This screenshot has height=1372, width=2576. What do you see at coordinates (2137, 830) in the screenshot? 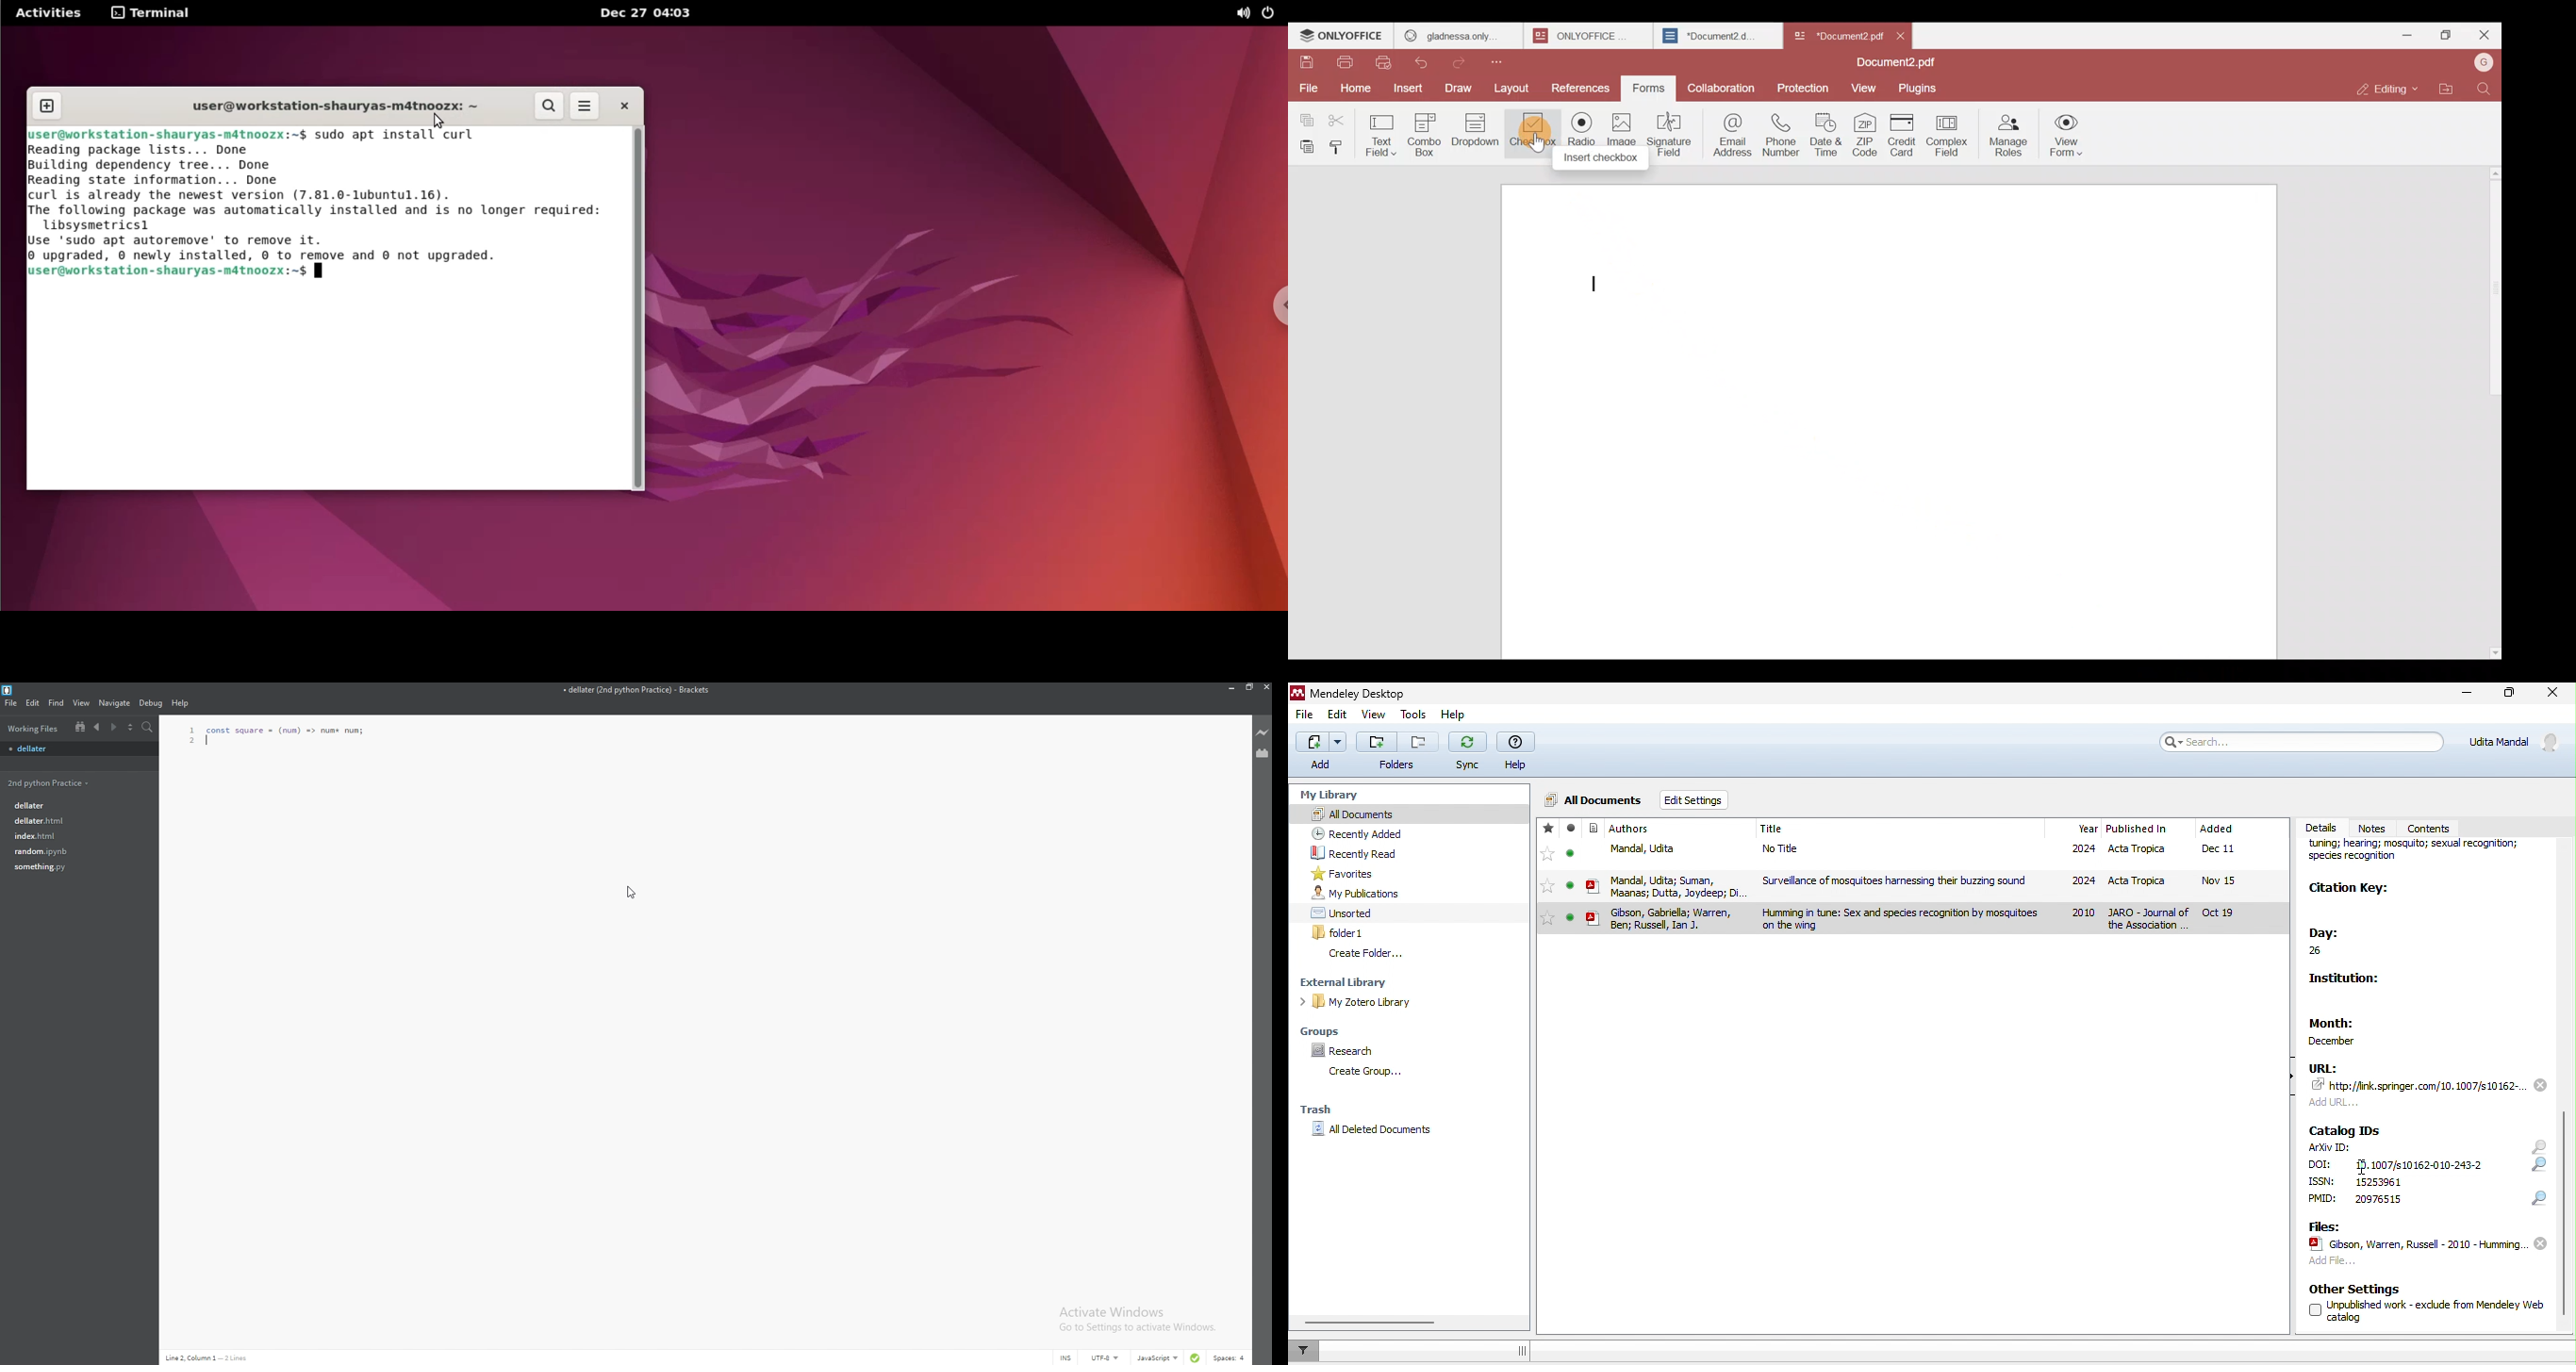
I see `published in` at bounding box center [2137, 830].